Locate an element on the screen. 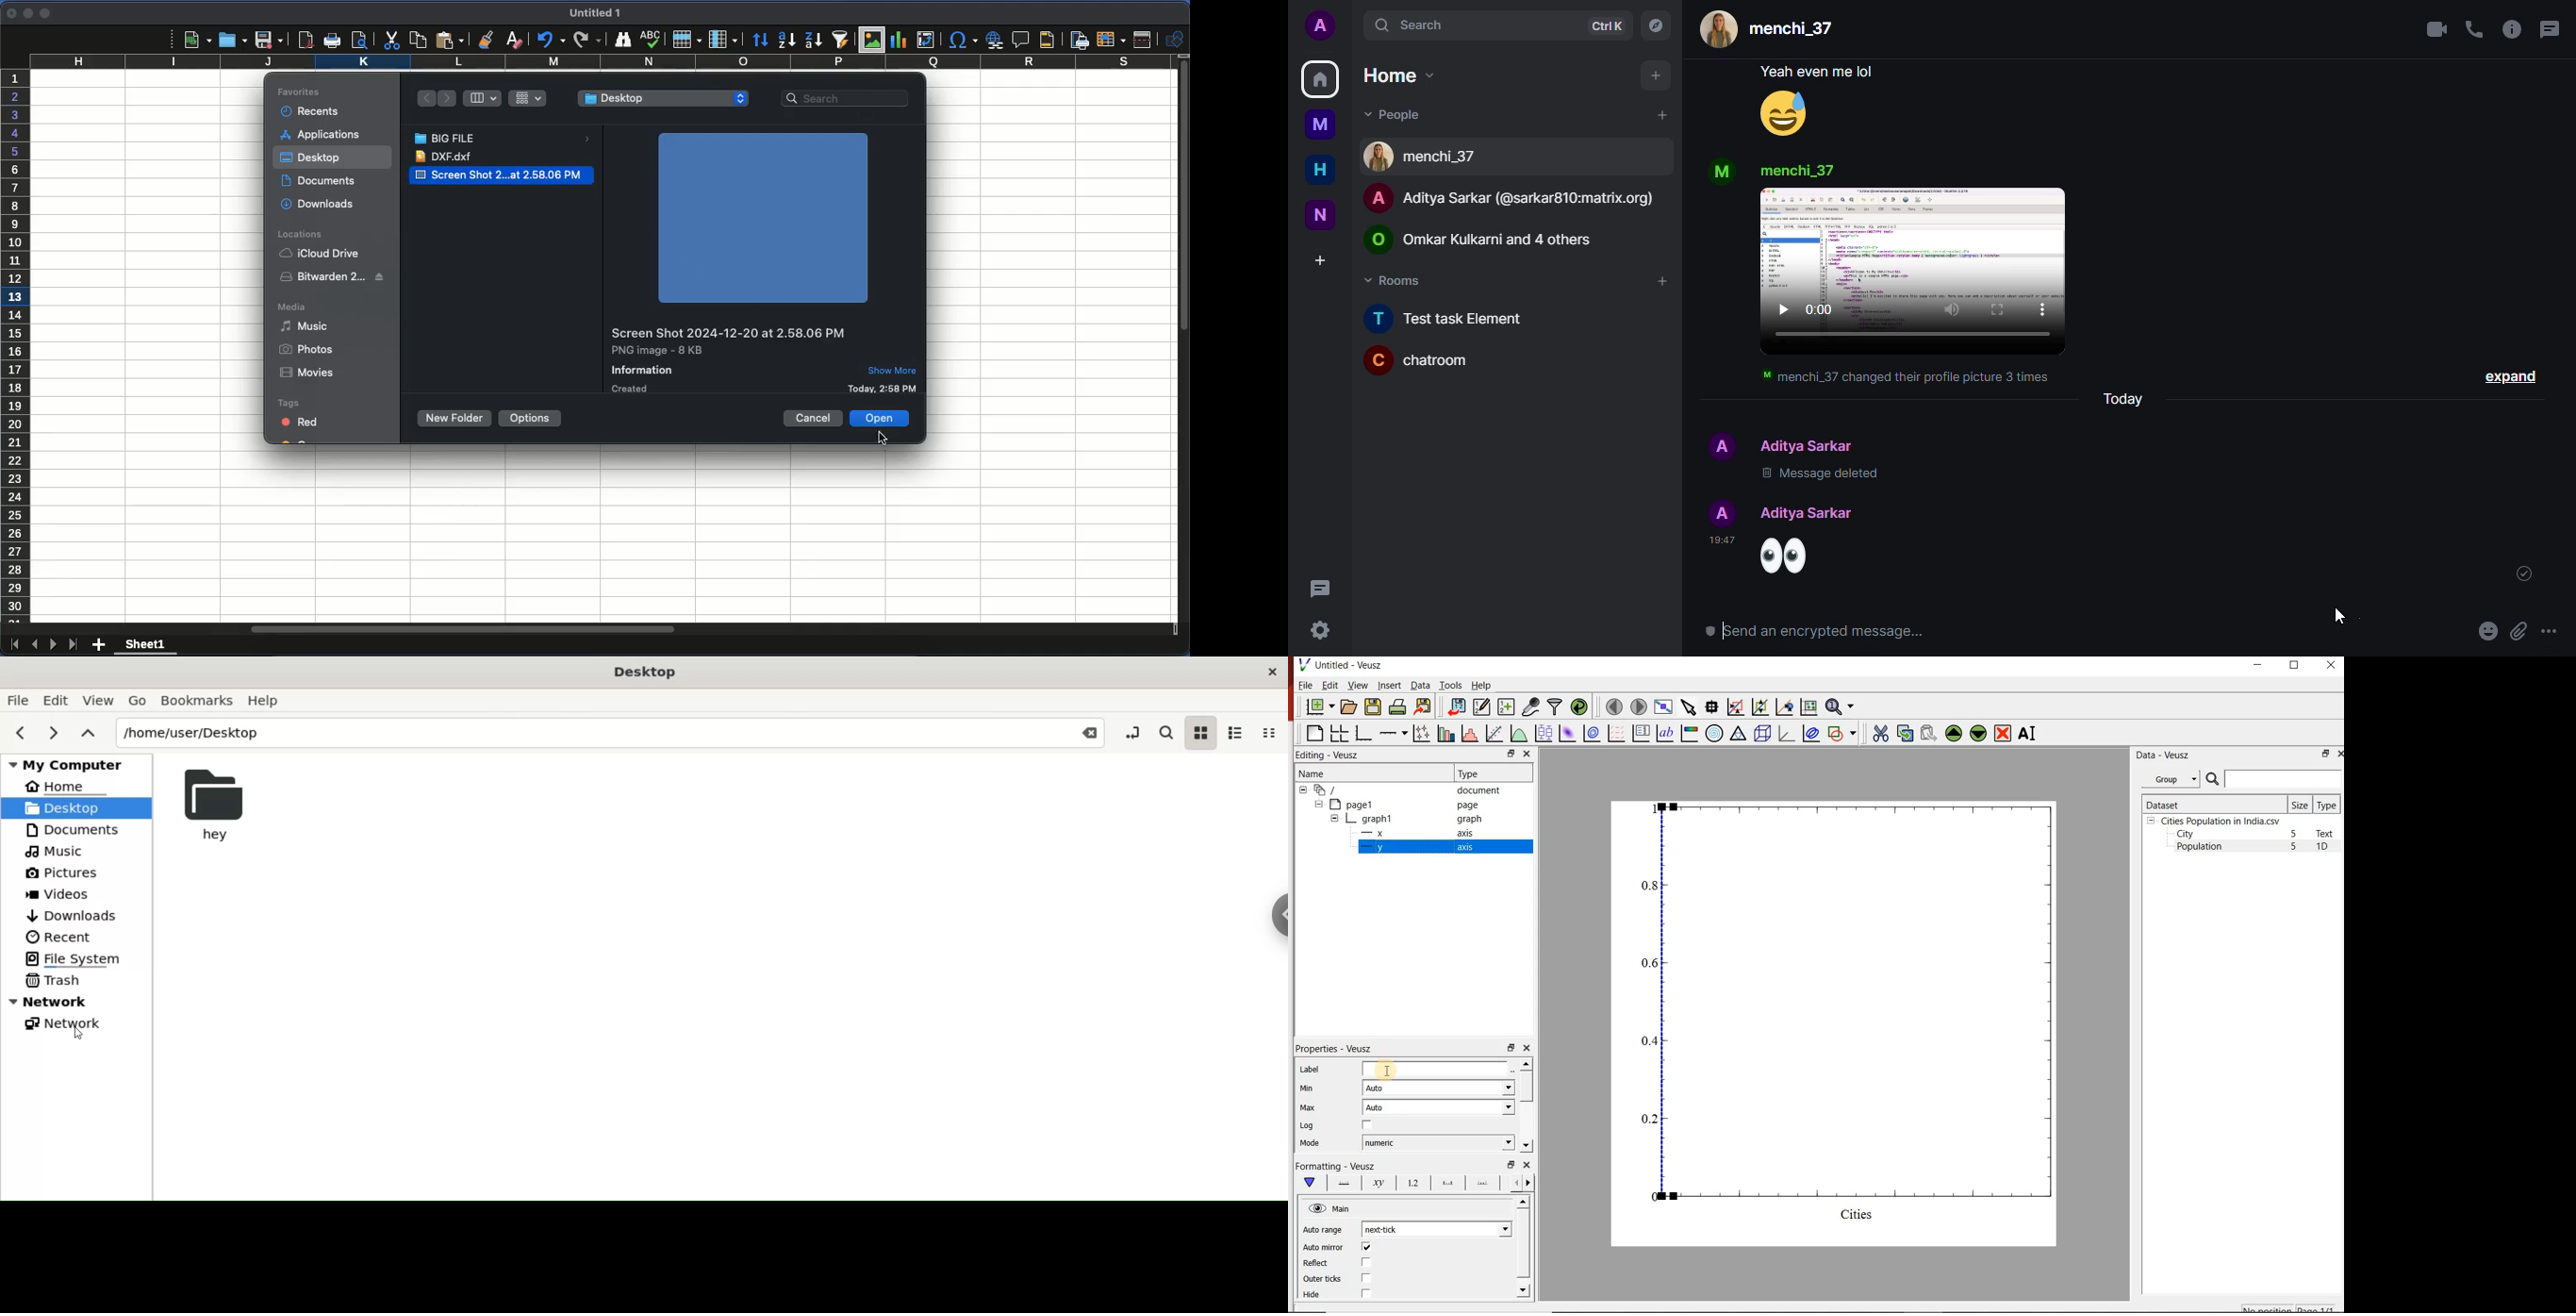 This screenshot has height=1316, width=2576. documents is located at coordinates (318, 182).